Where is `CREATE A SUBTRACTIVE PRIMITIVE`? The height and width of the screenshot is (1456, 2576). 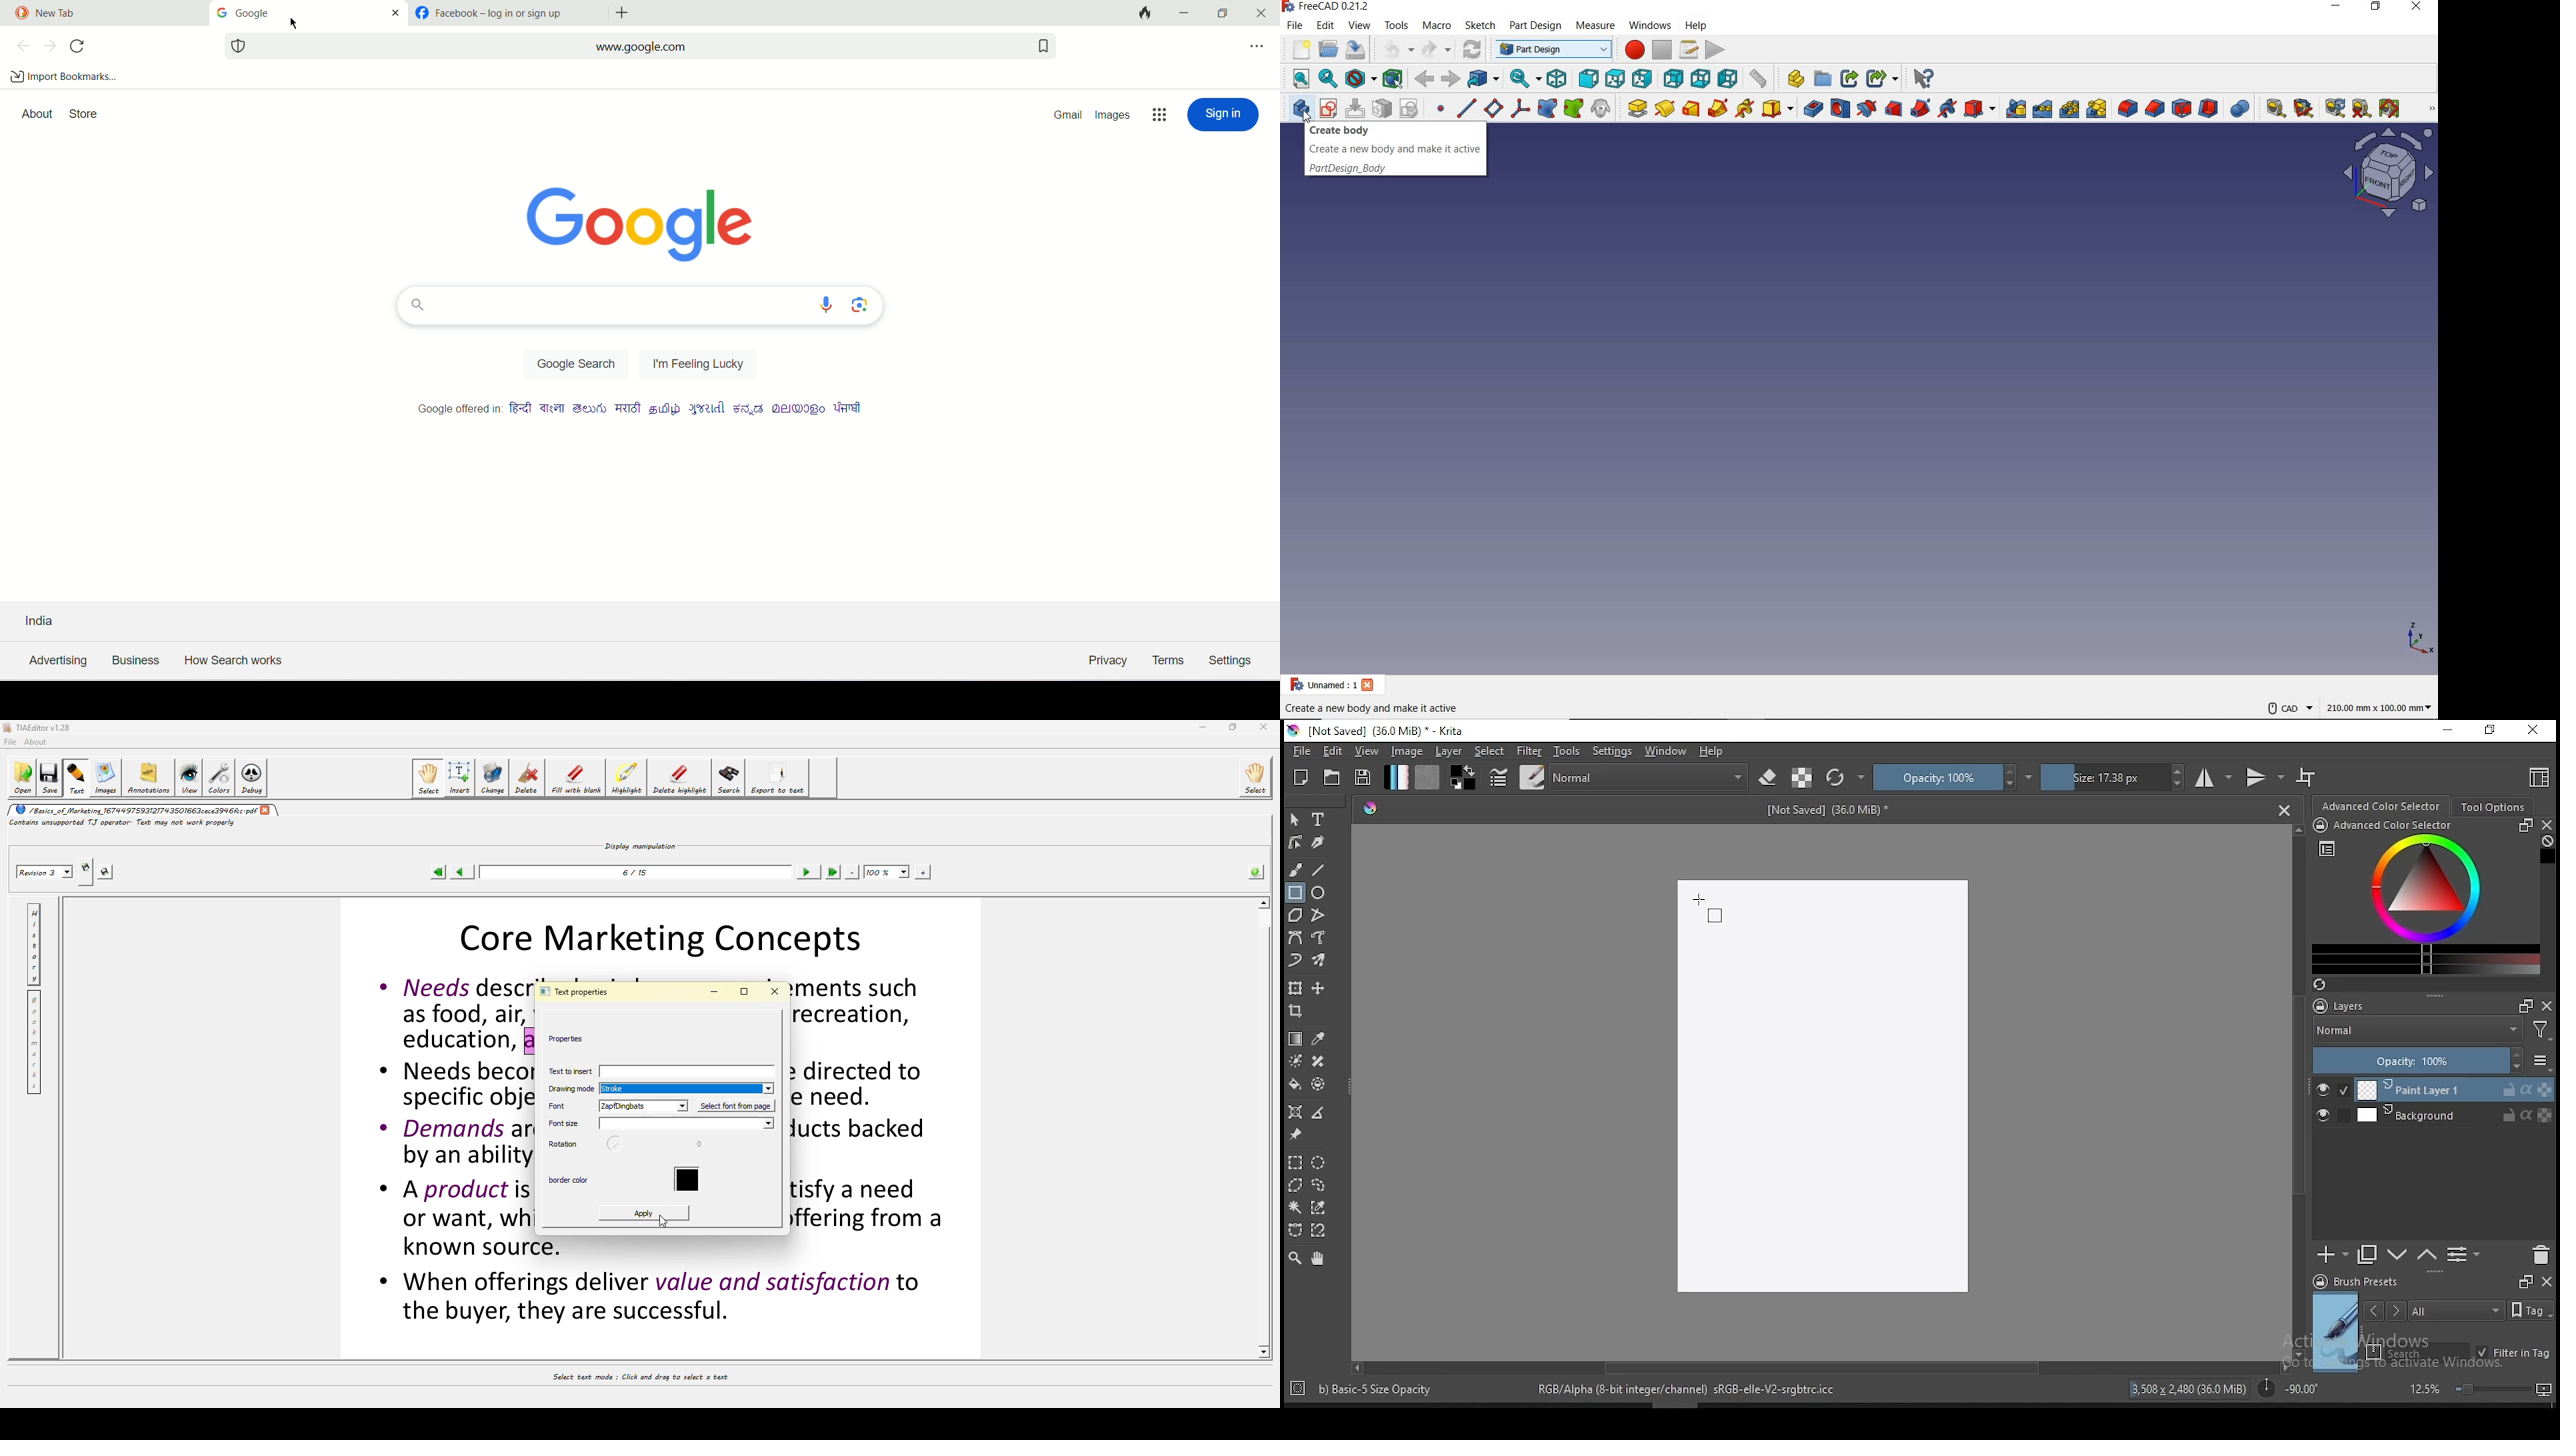
CREATE A SUBTRACTIVE PRIMITIVE is located at coordinates (1981, 108).